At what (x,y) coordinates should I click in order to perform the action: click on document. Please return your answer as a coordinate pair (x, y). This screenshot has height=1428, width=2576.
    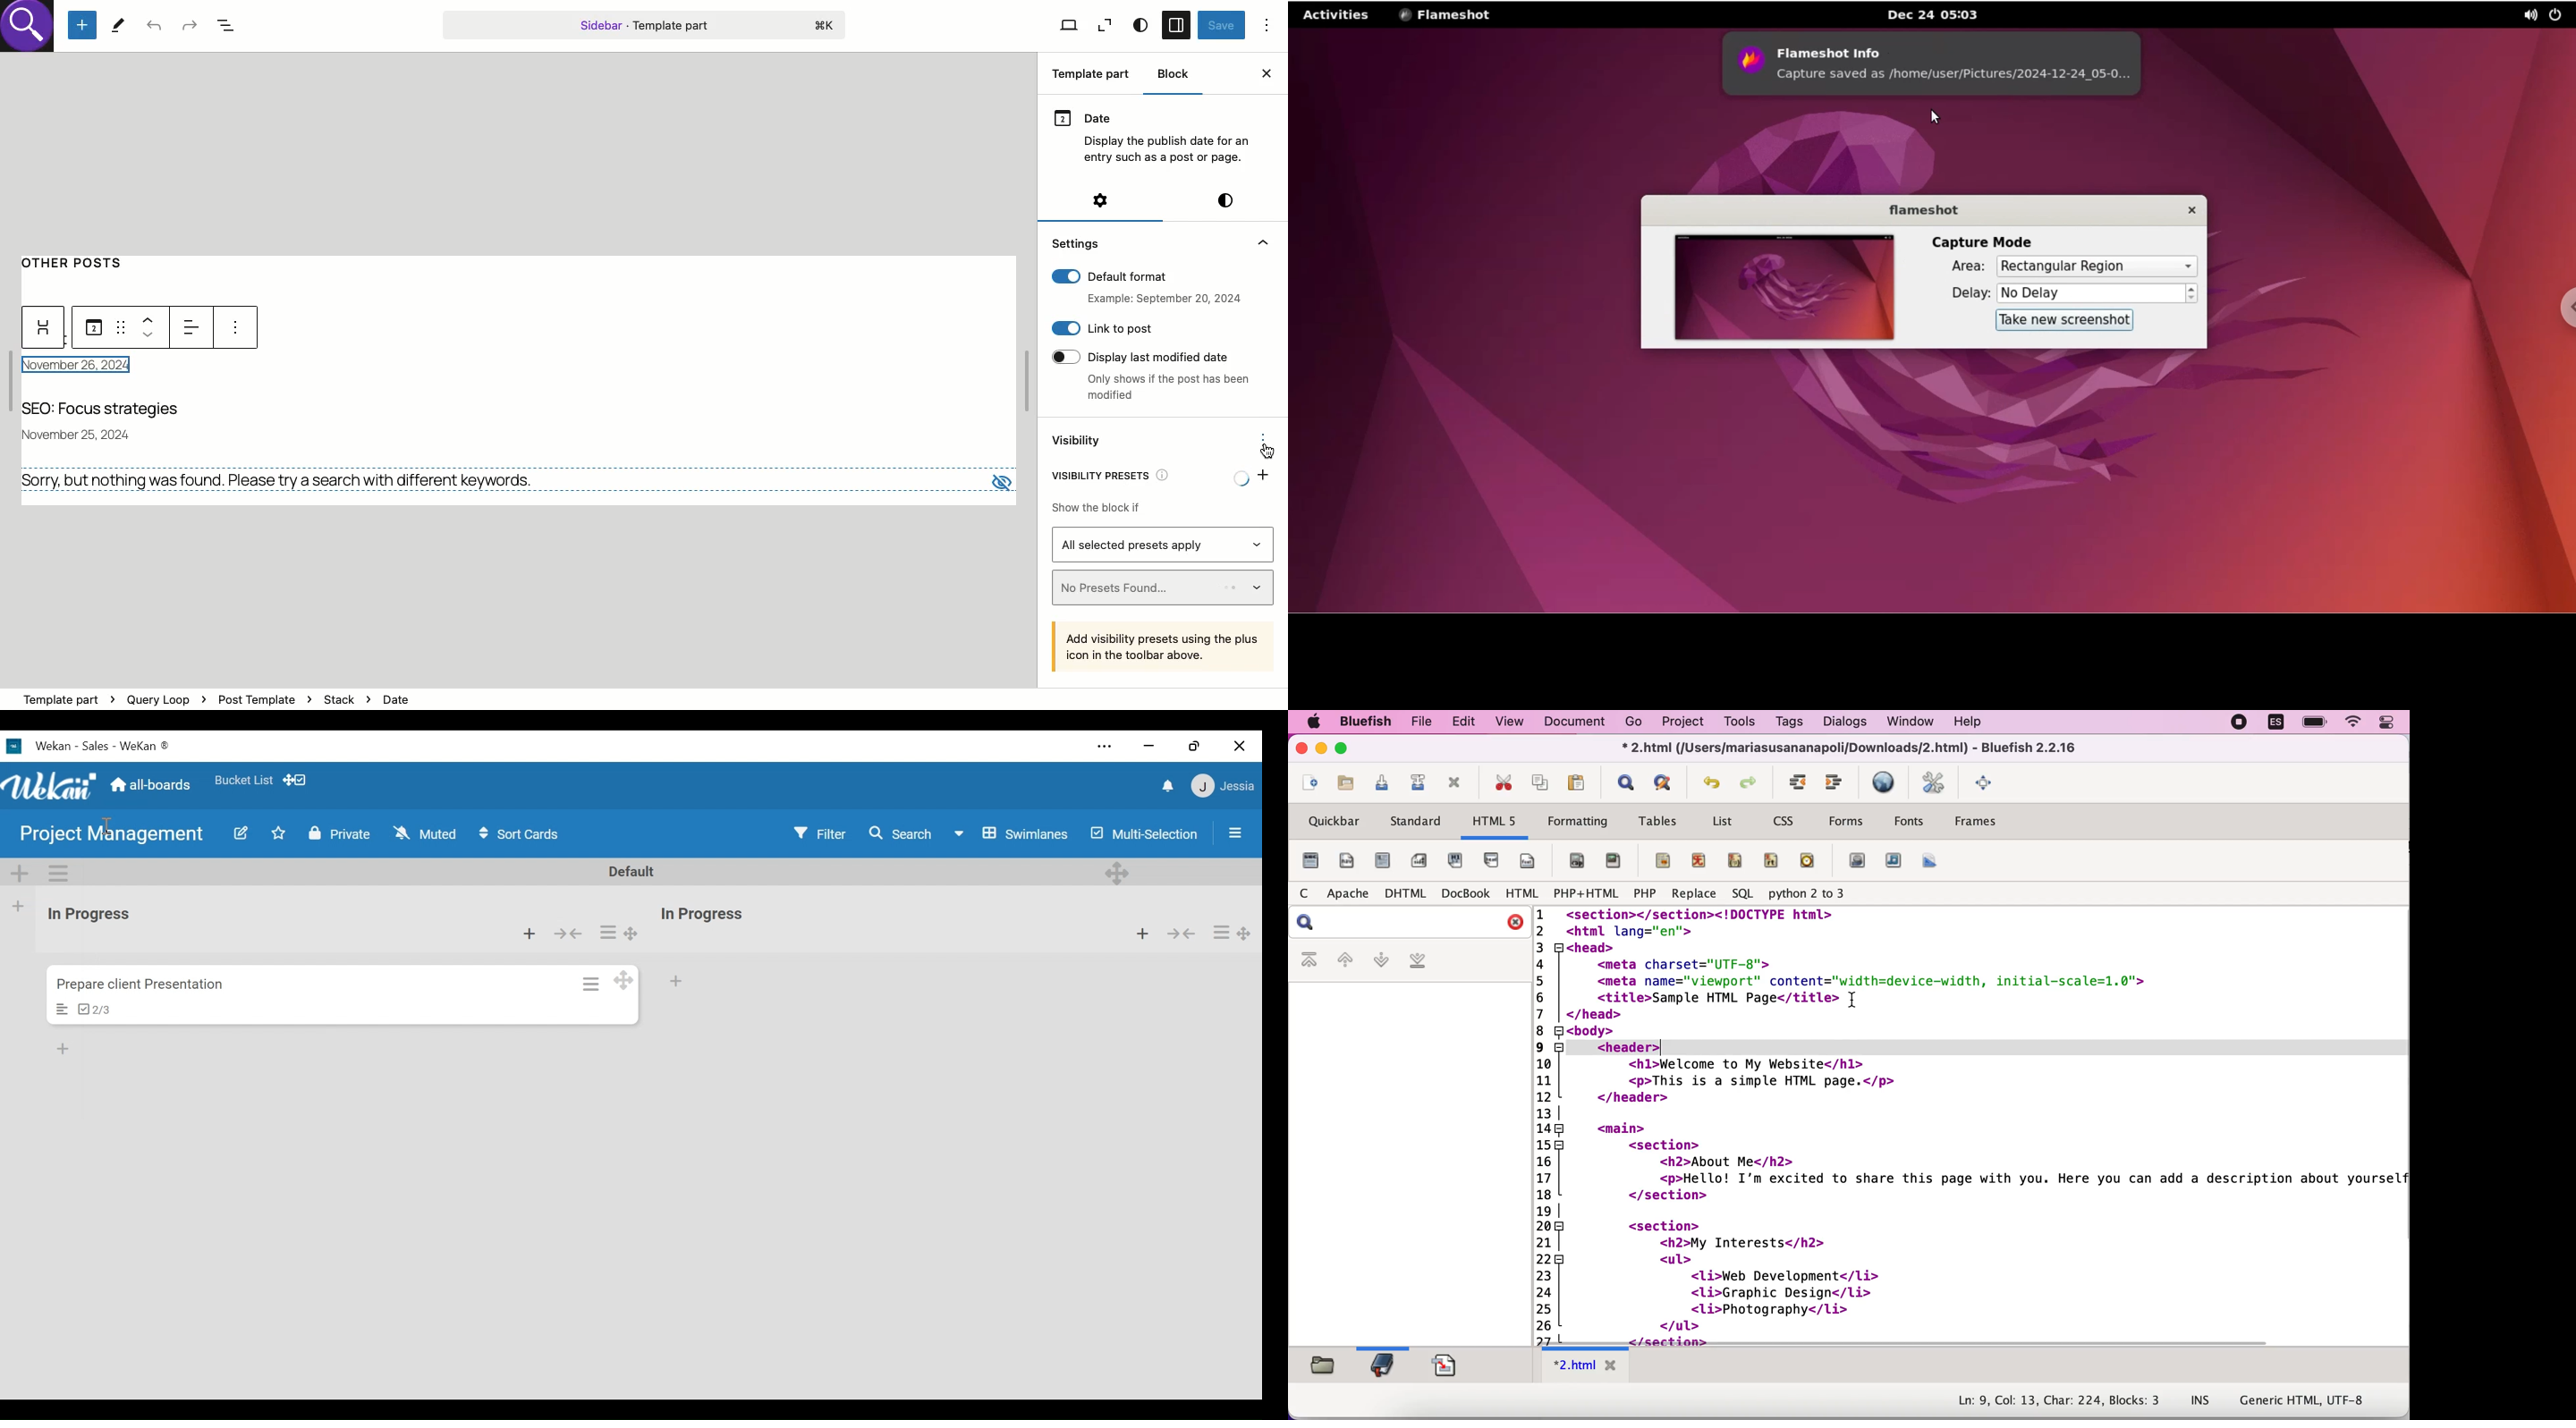
    Looking at the image, I should click on (1573, 723).